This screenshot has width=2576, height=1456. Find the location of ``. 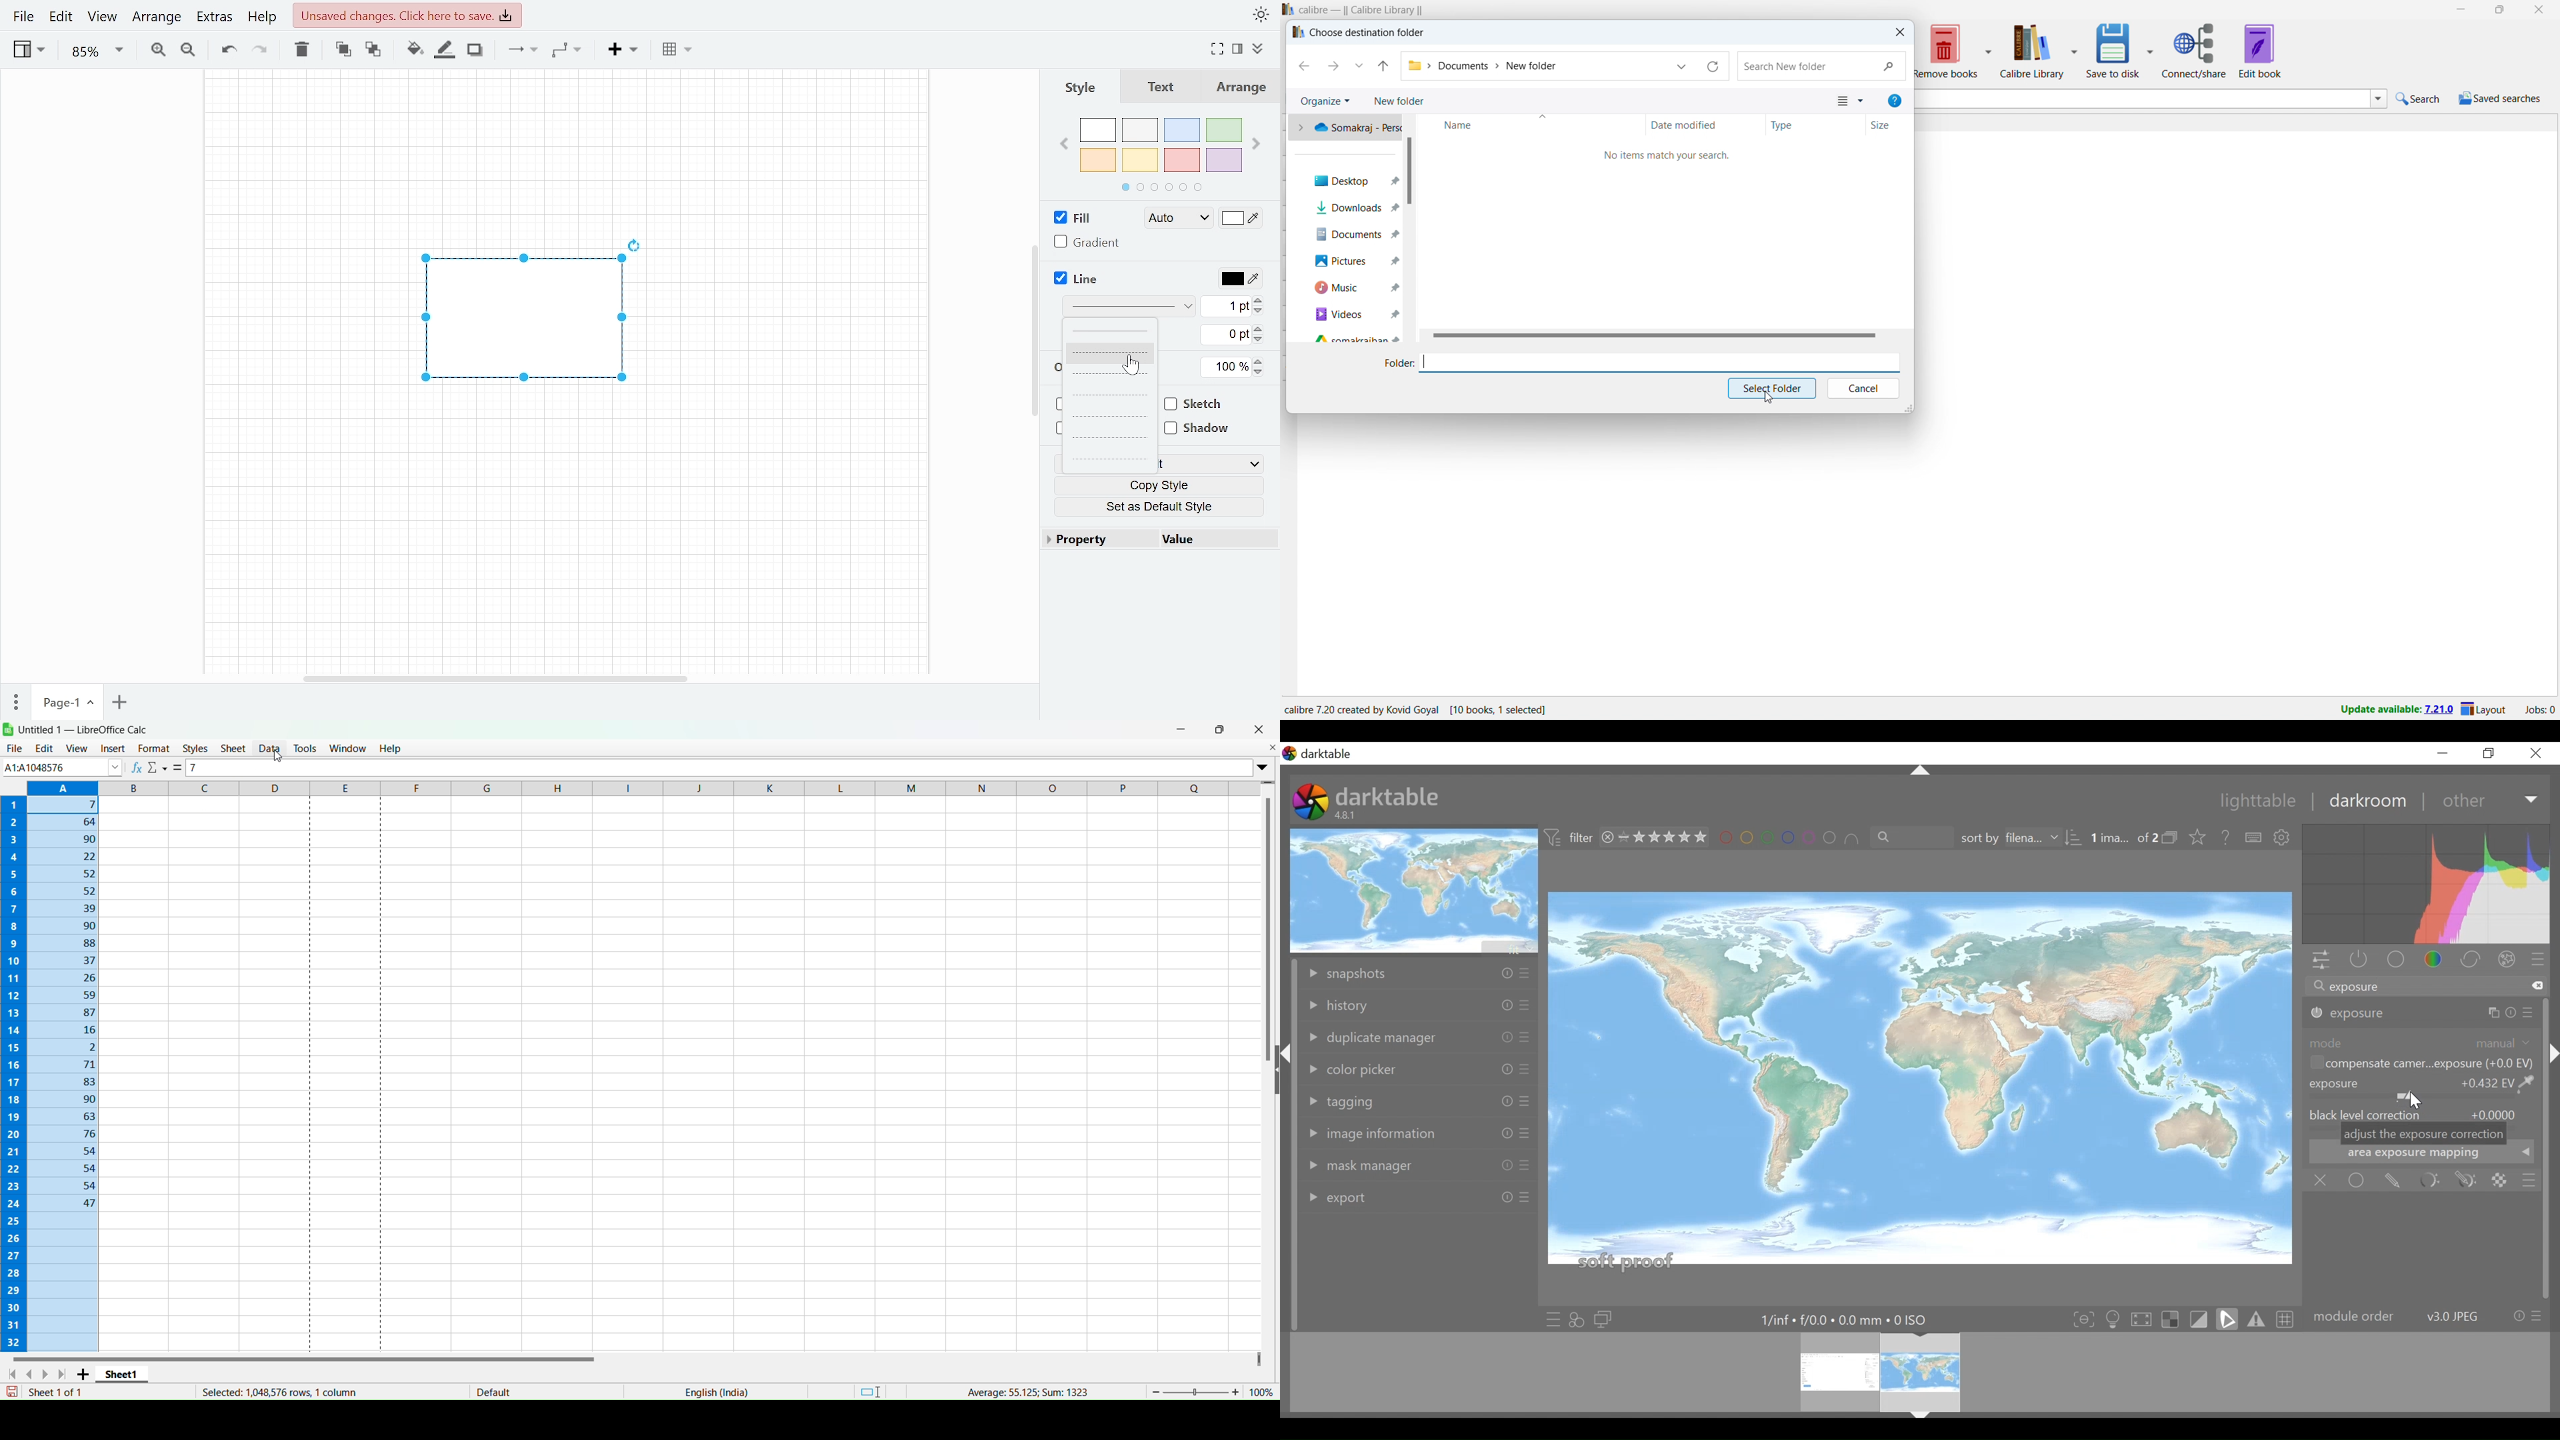

 is located at coordinates (1525, 975).